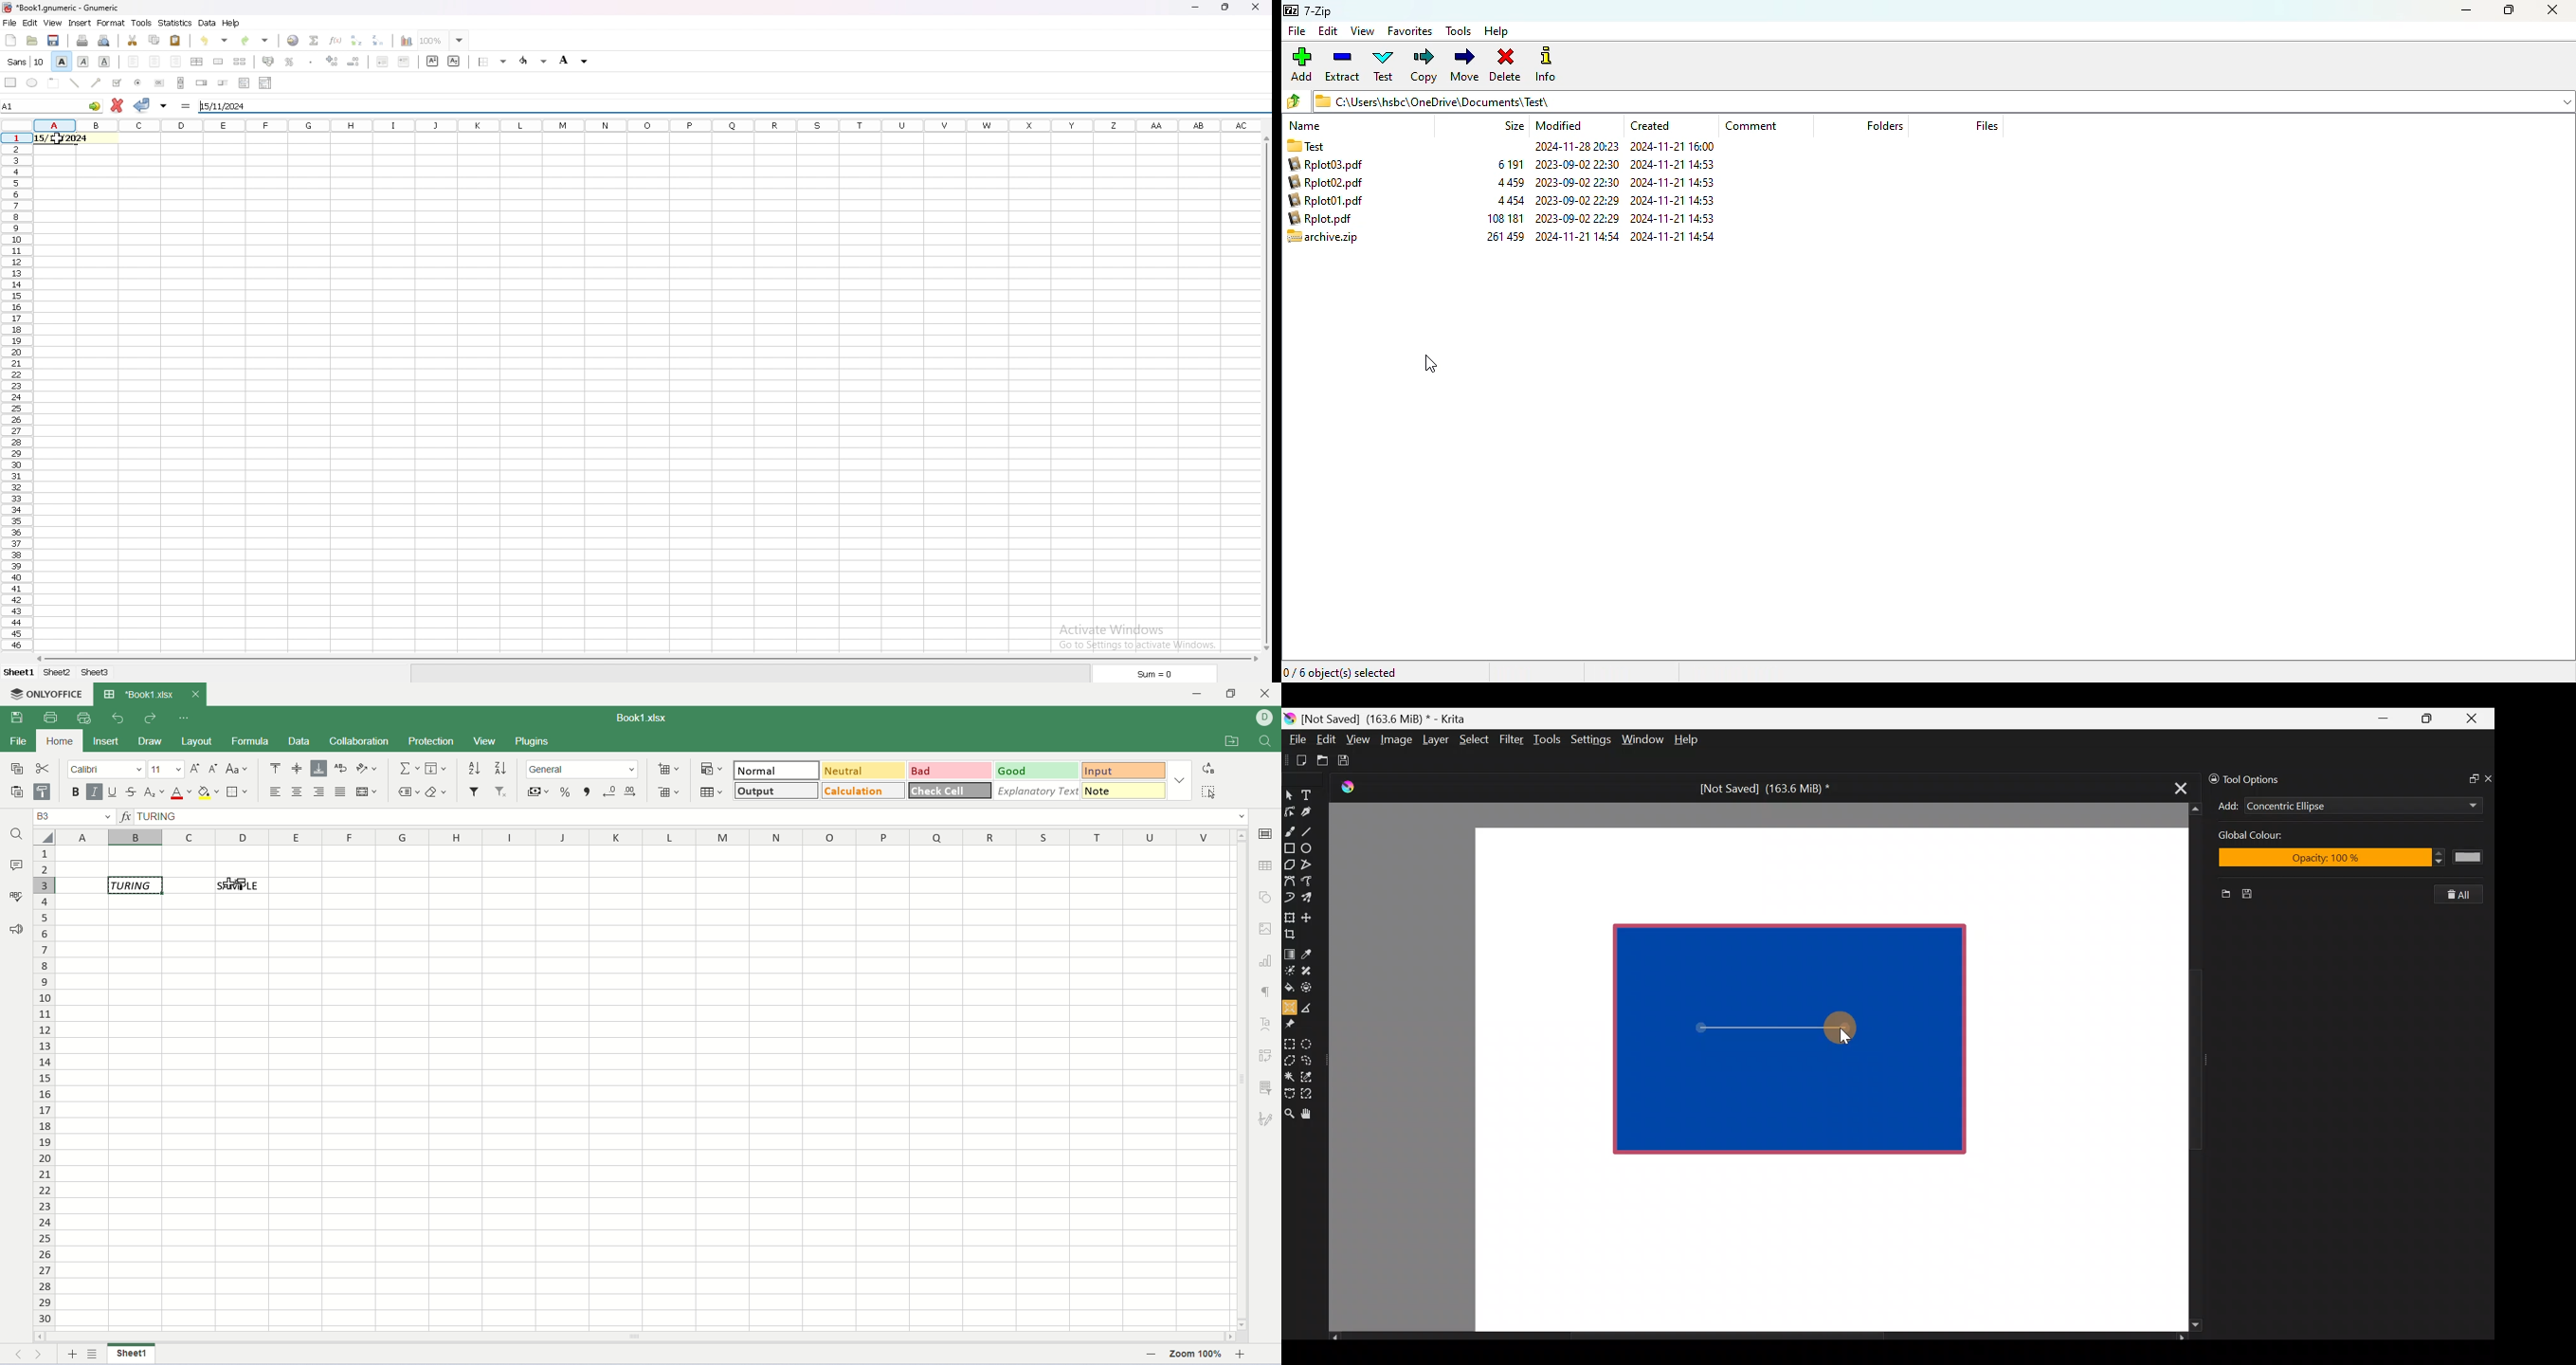 This screenshot has height=1372, width=2576. Describe the element at coordinates (44, 767) in the screenshot. I see `cut` at that location.